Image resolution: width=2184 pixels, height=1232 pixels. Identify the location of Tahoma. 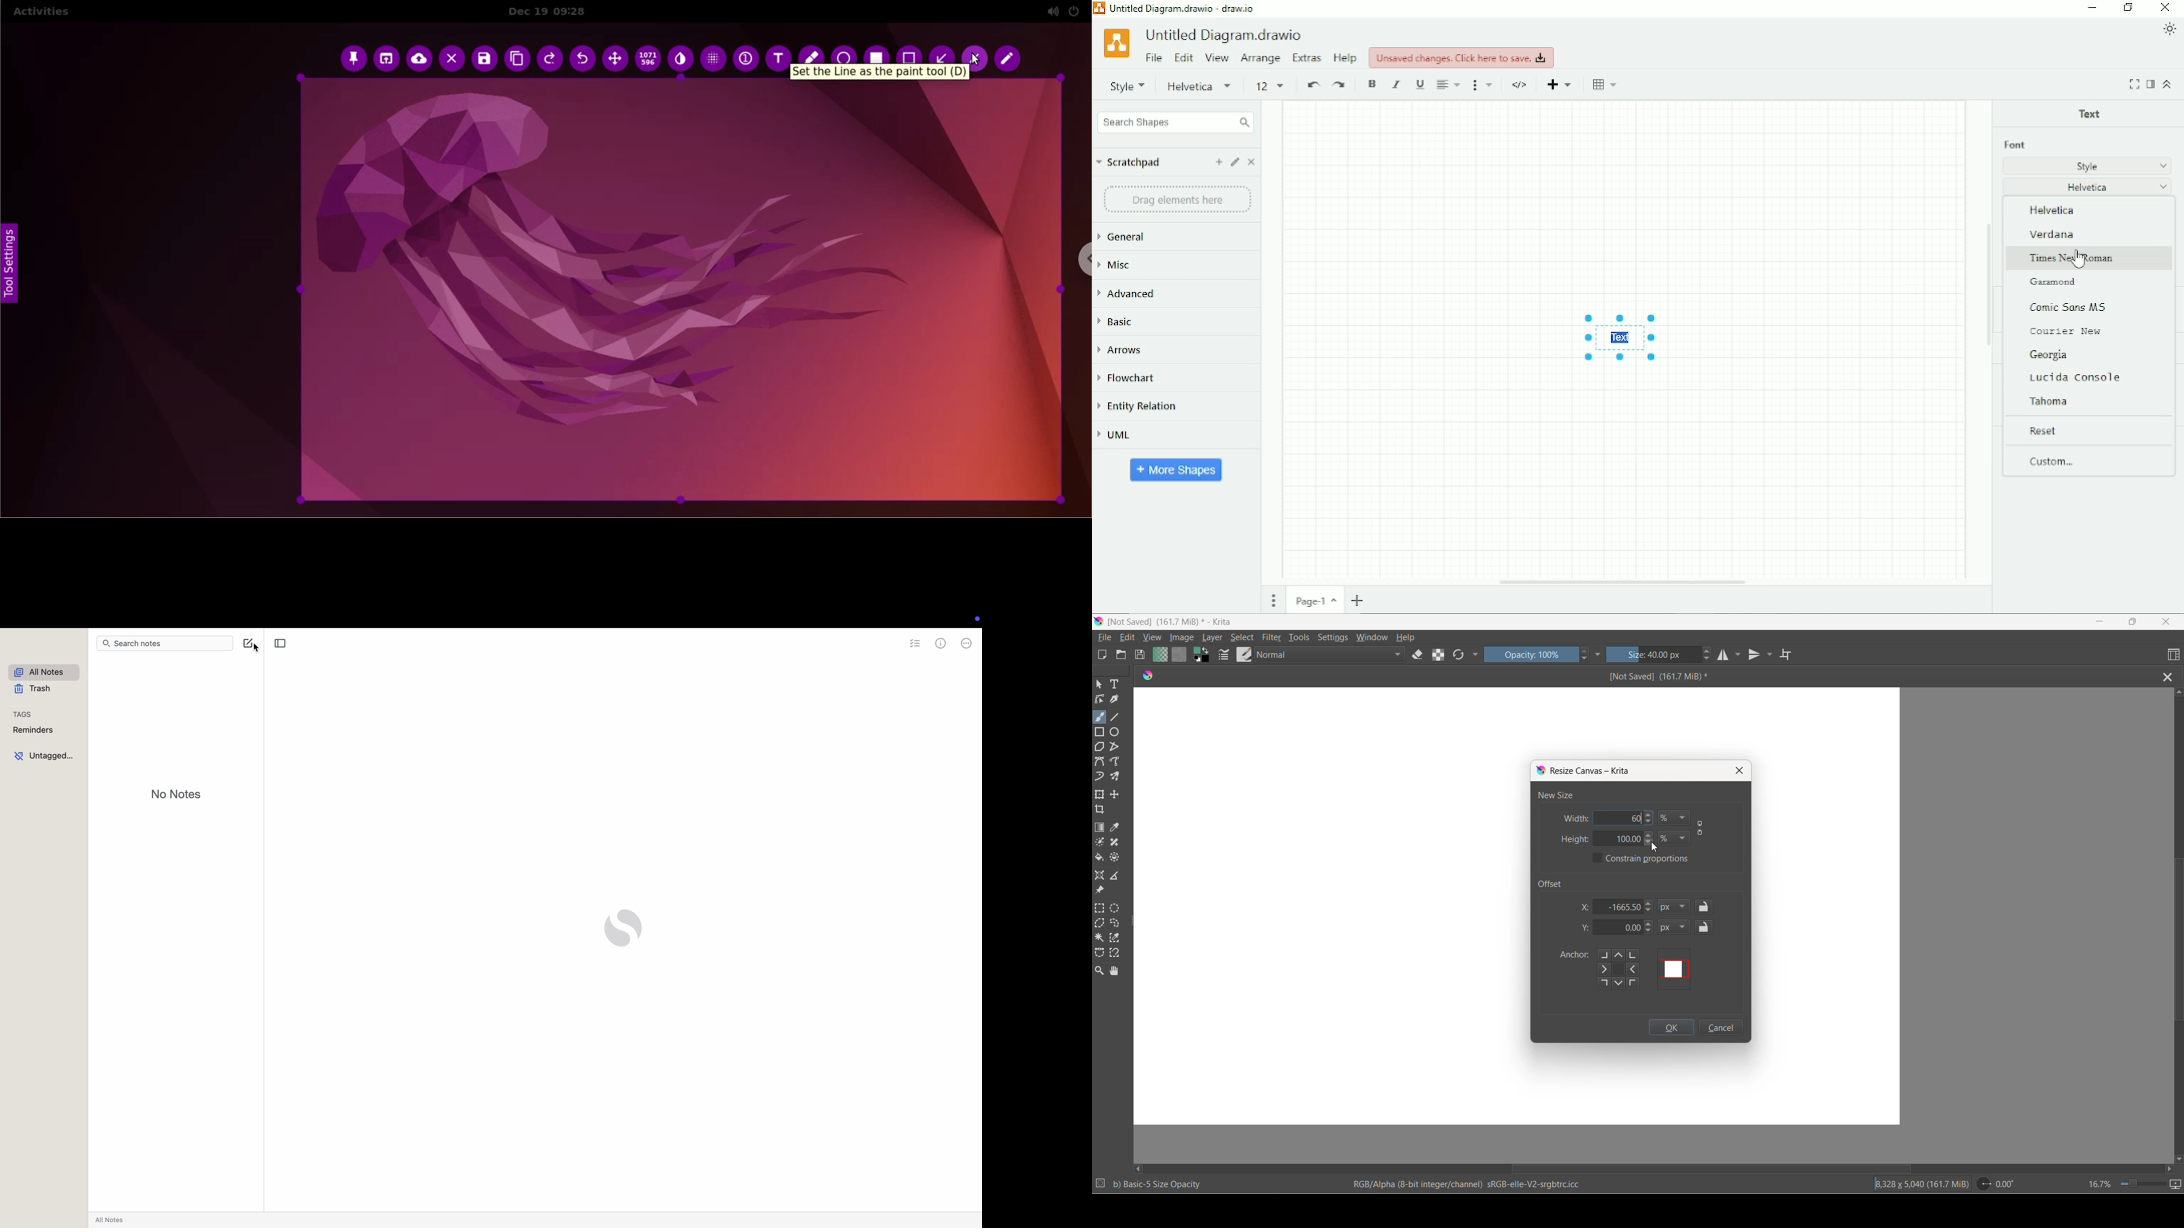
(2053, 402).